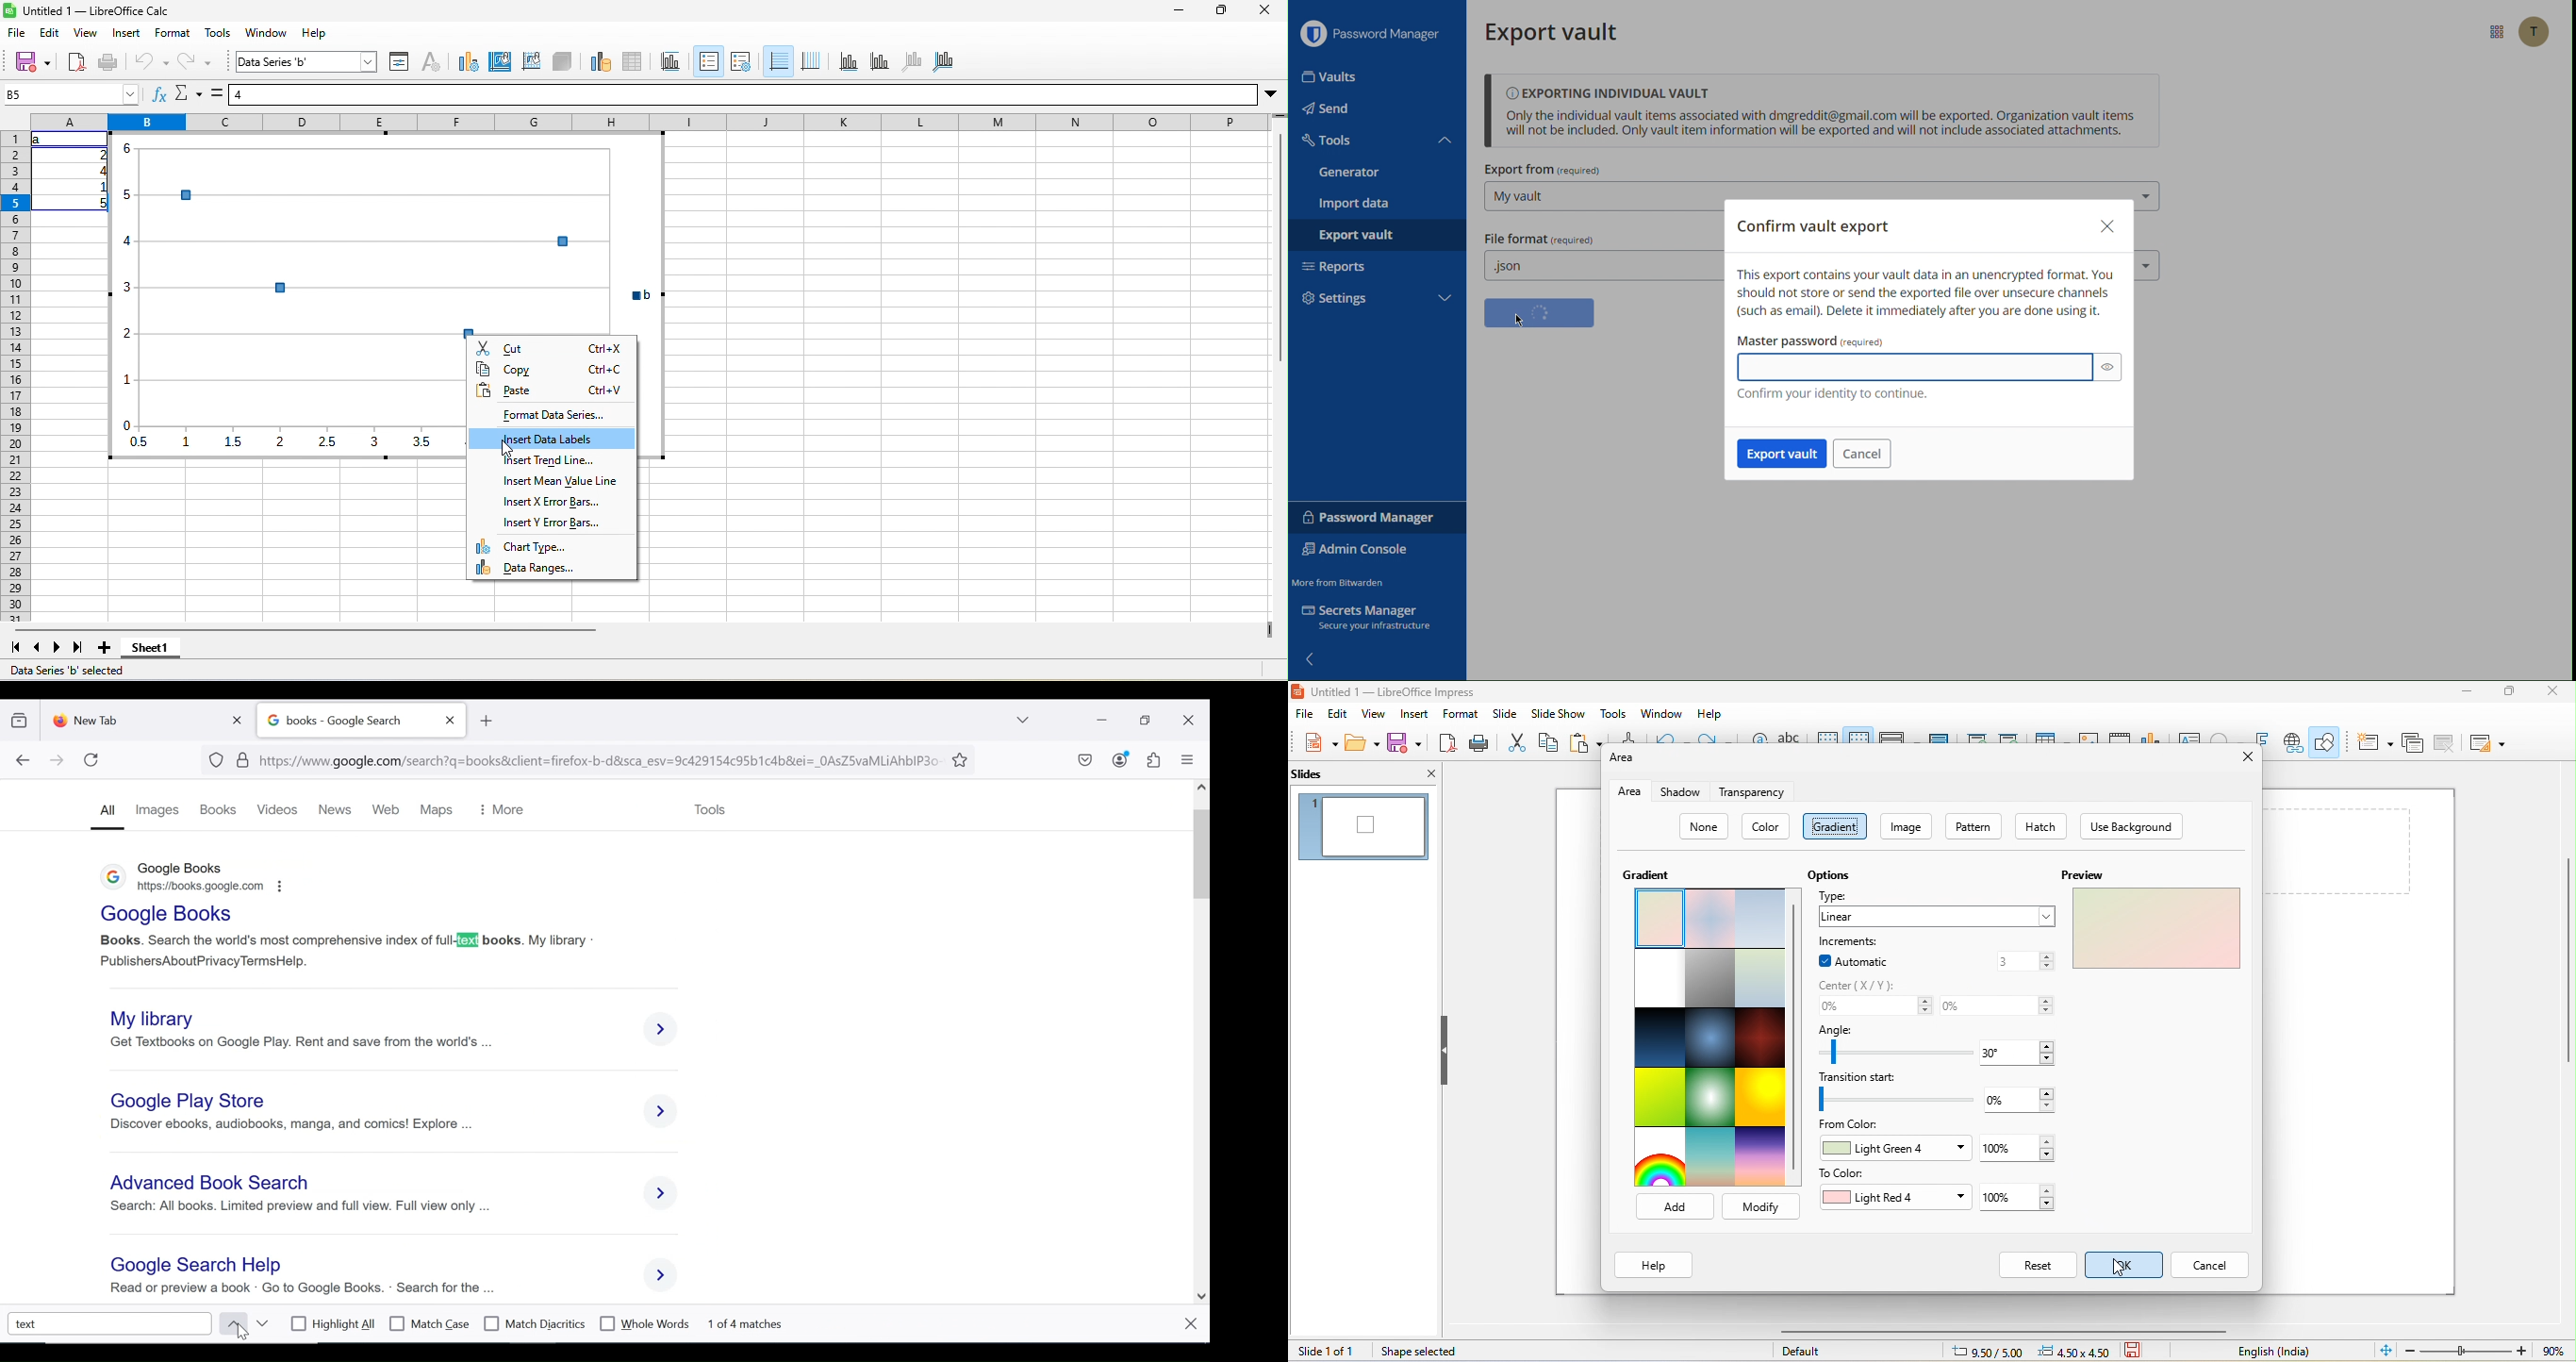 The height and width of the screenshot is (1372, 2576). I want to click on open, so click(1362, 740).